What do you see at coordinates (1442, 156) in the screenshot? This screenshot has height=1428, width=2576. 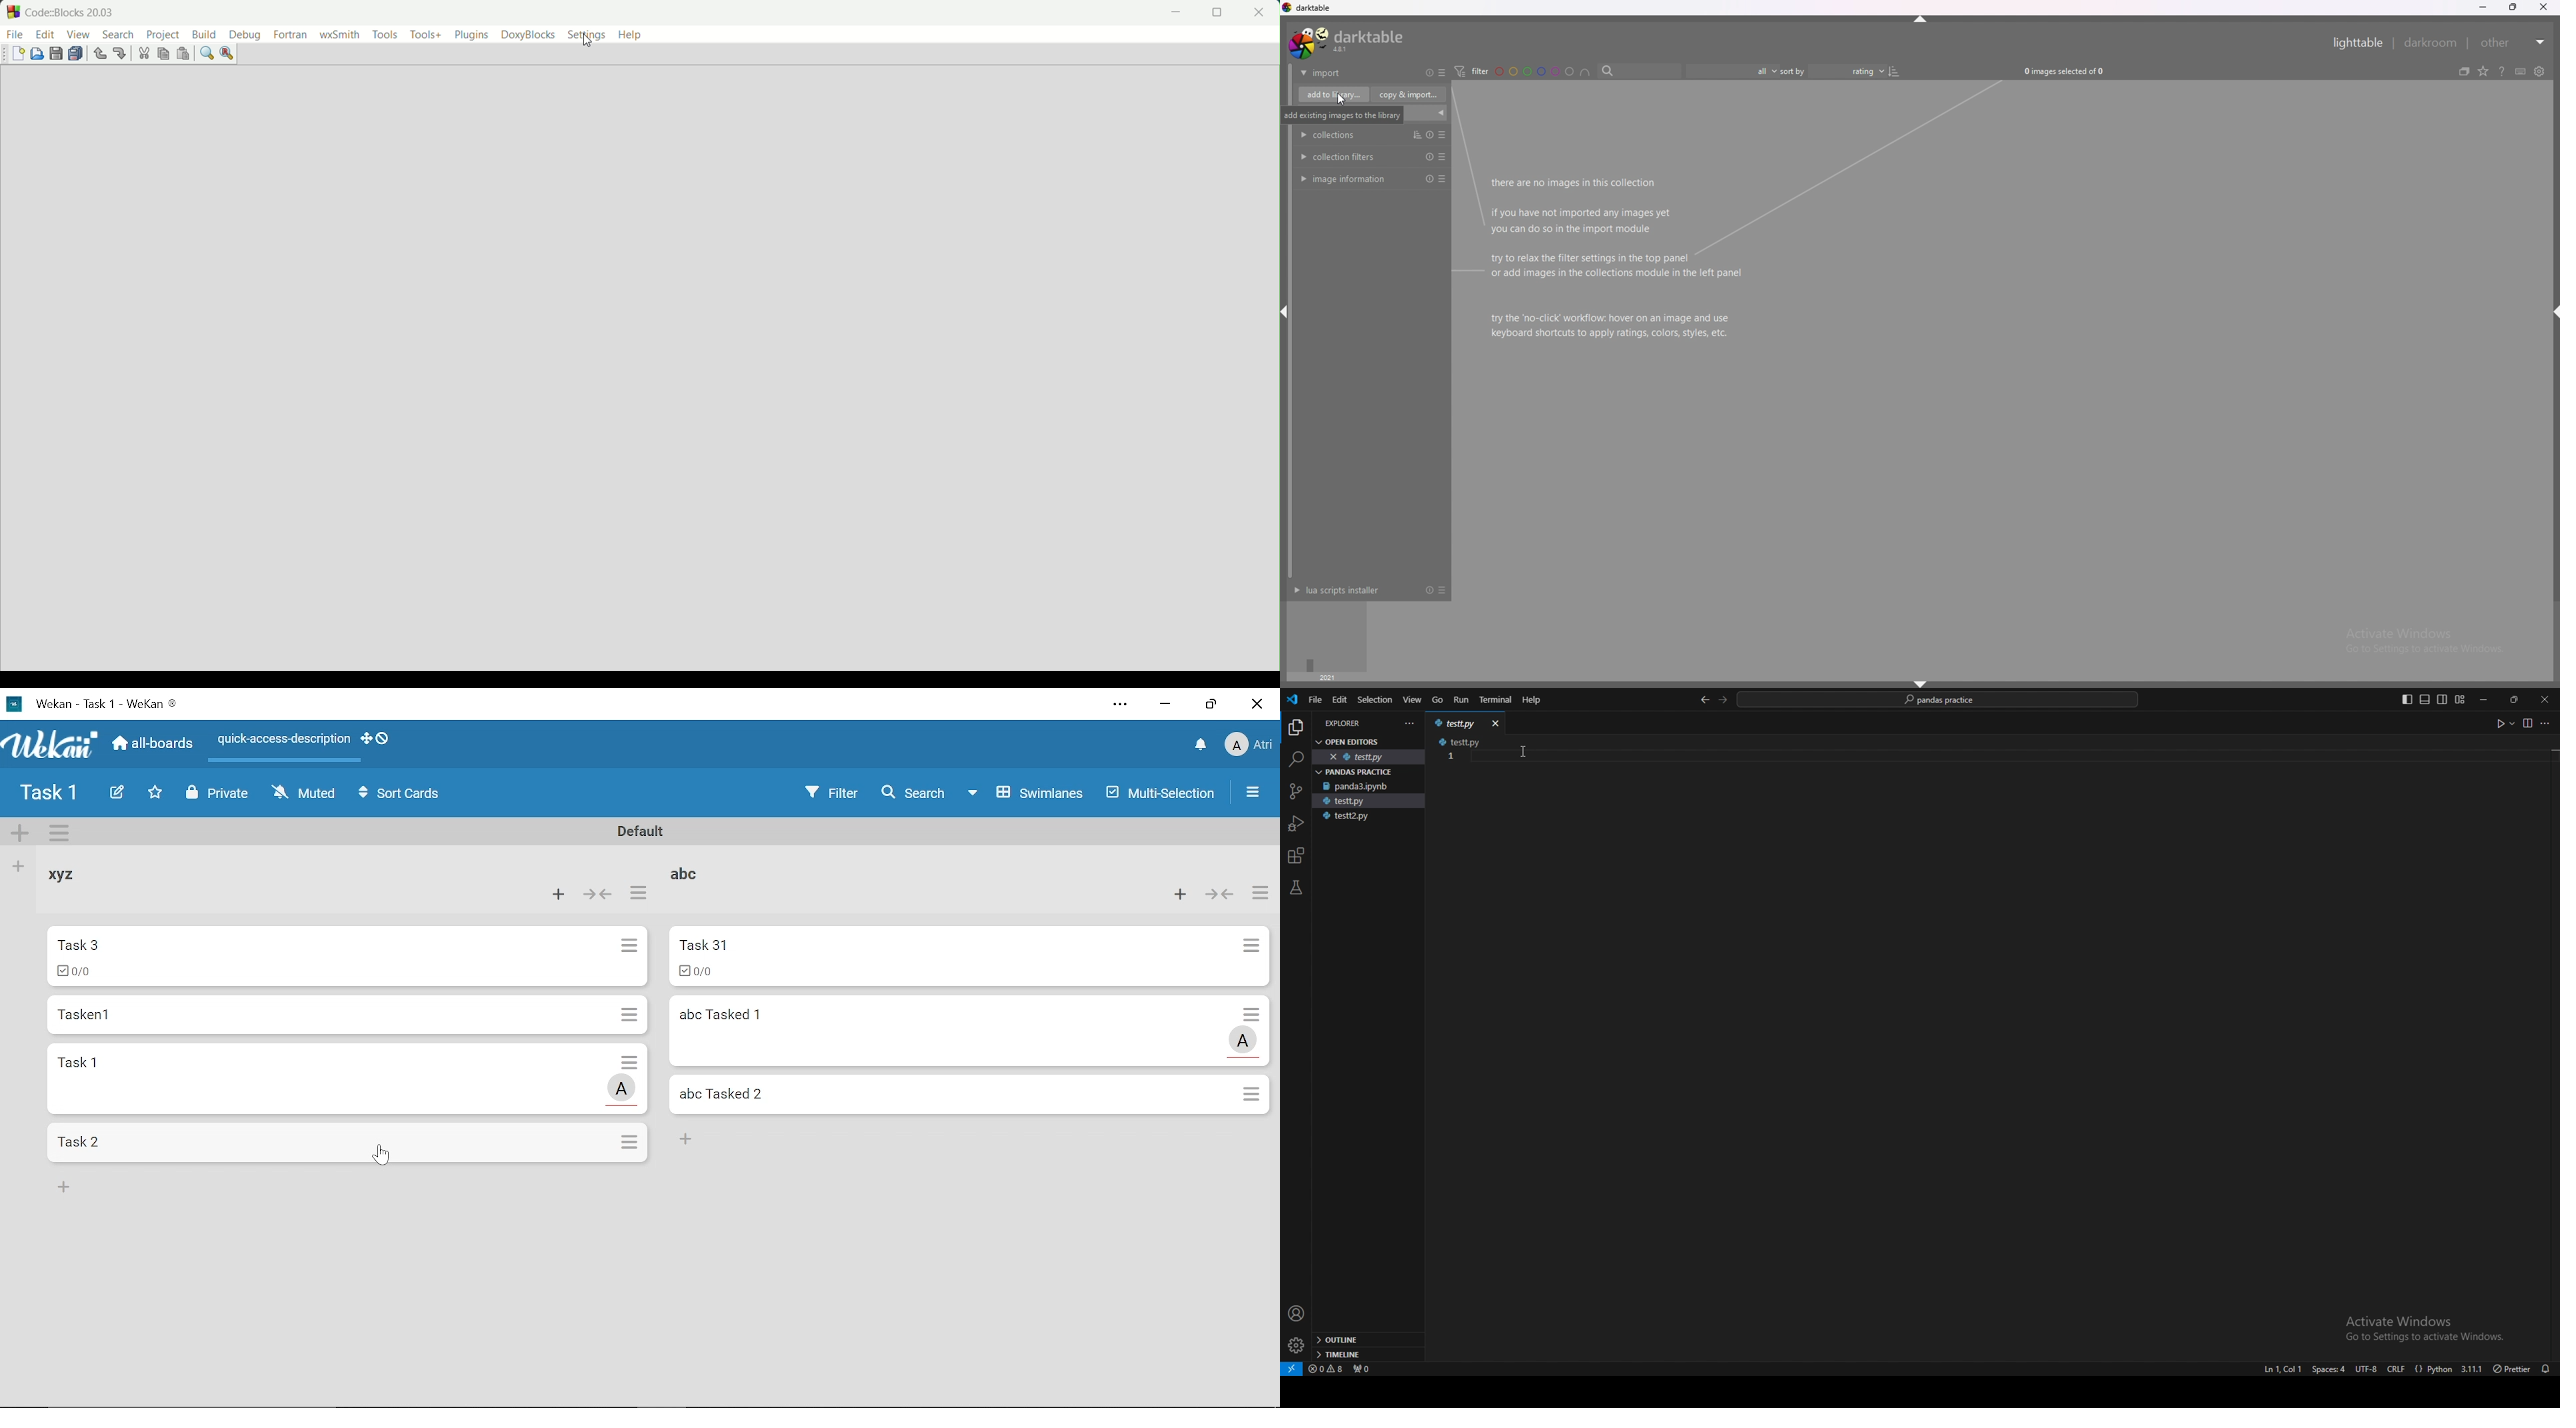 I see `presets` at bounding box center [1442, 156].